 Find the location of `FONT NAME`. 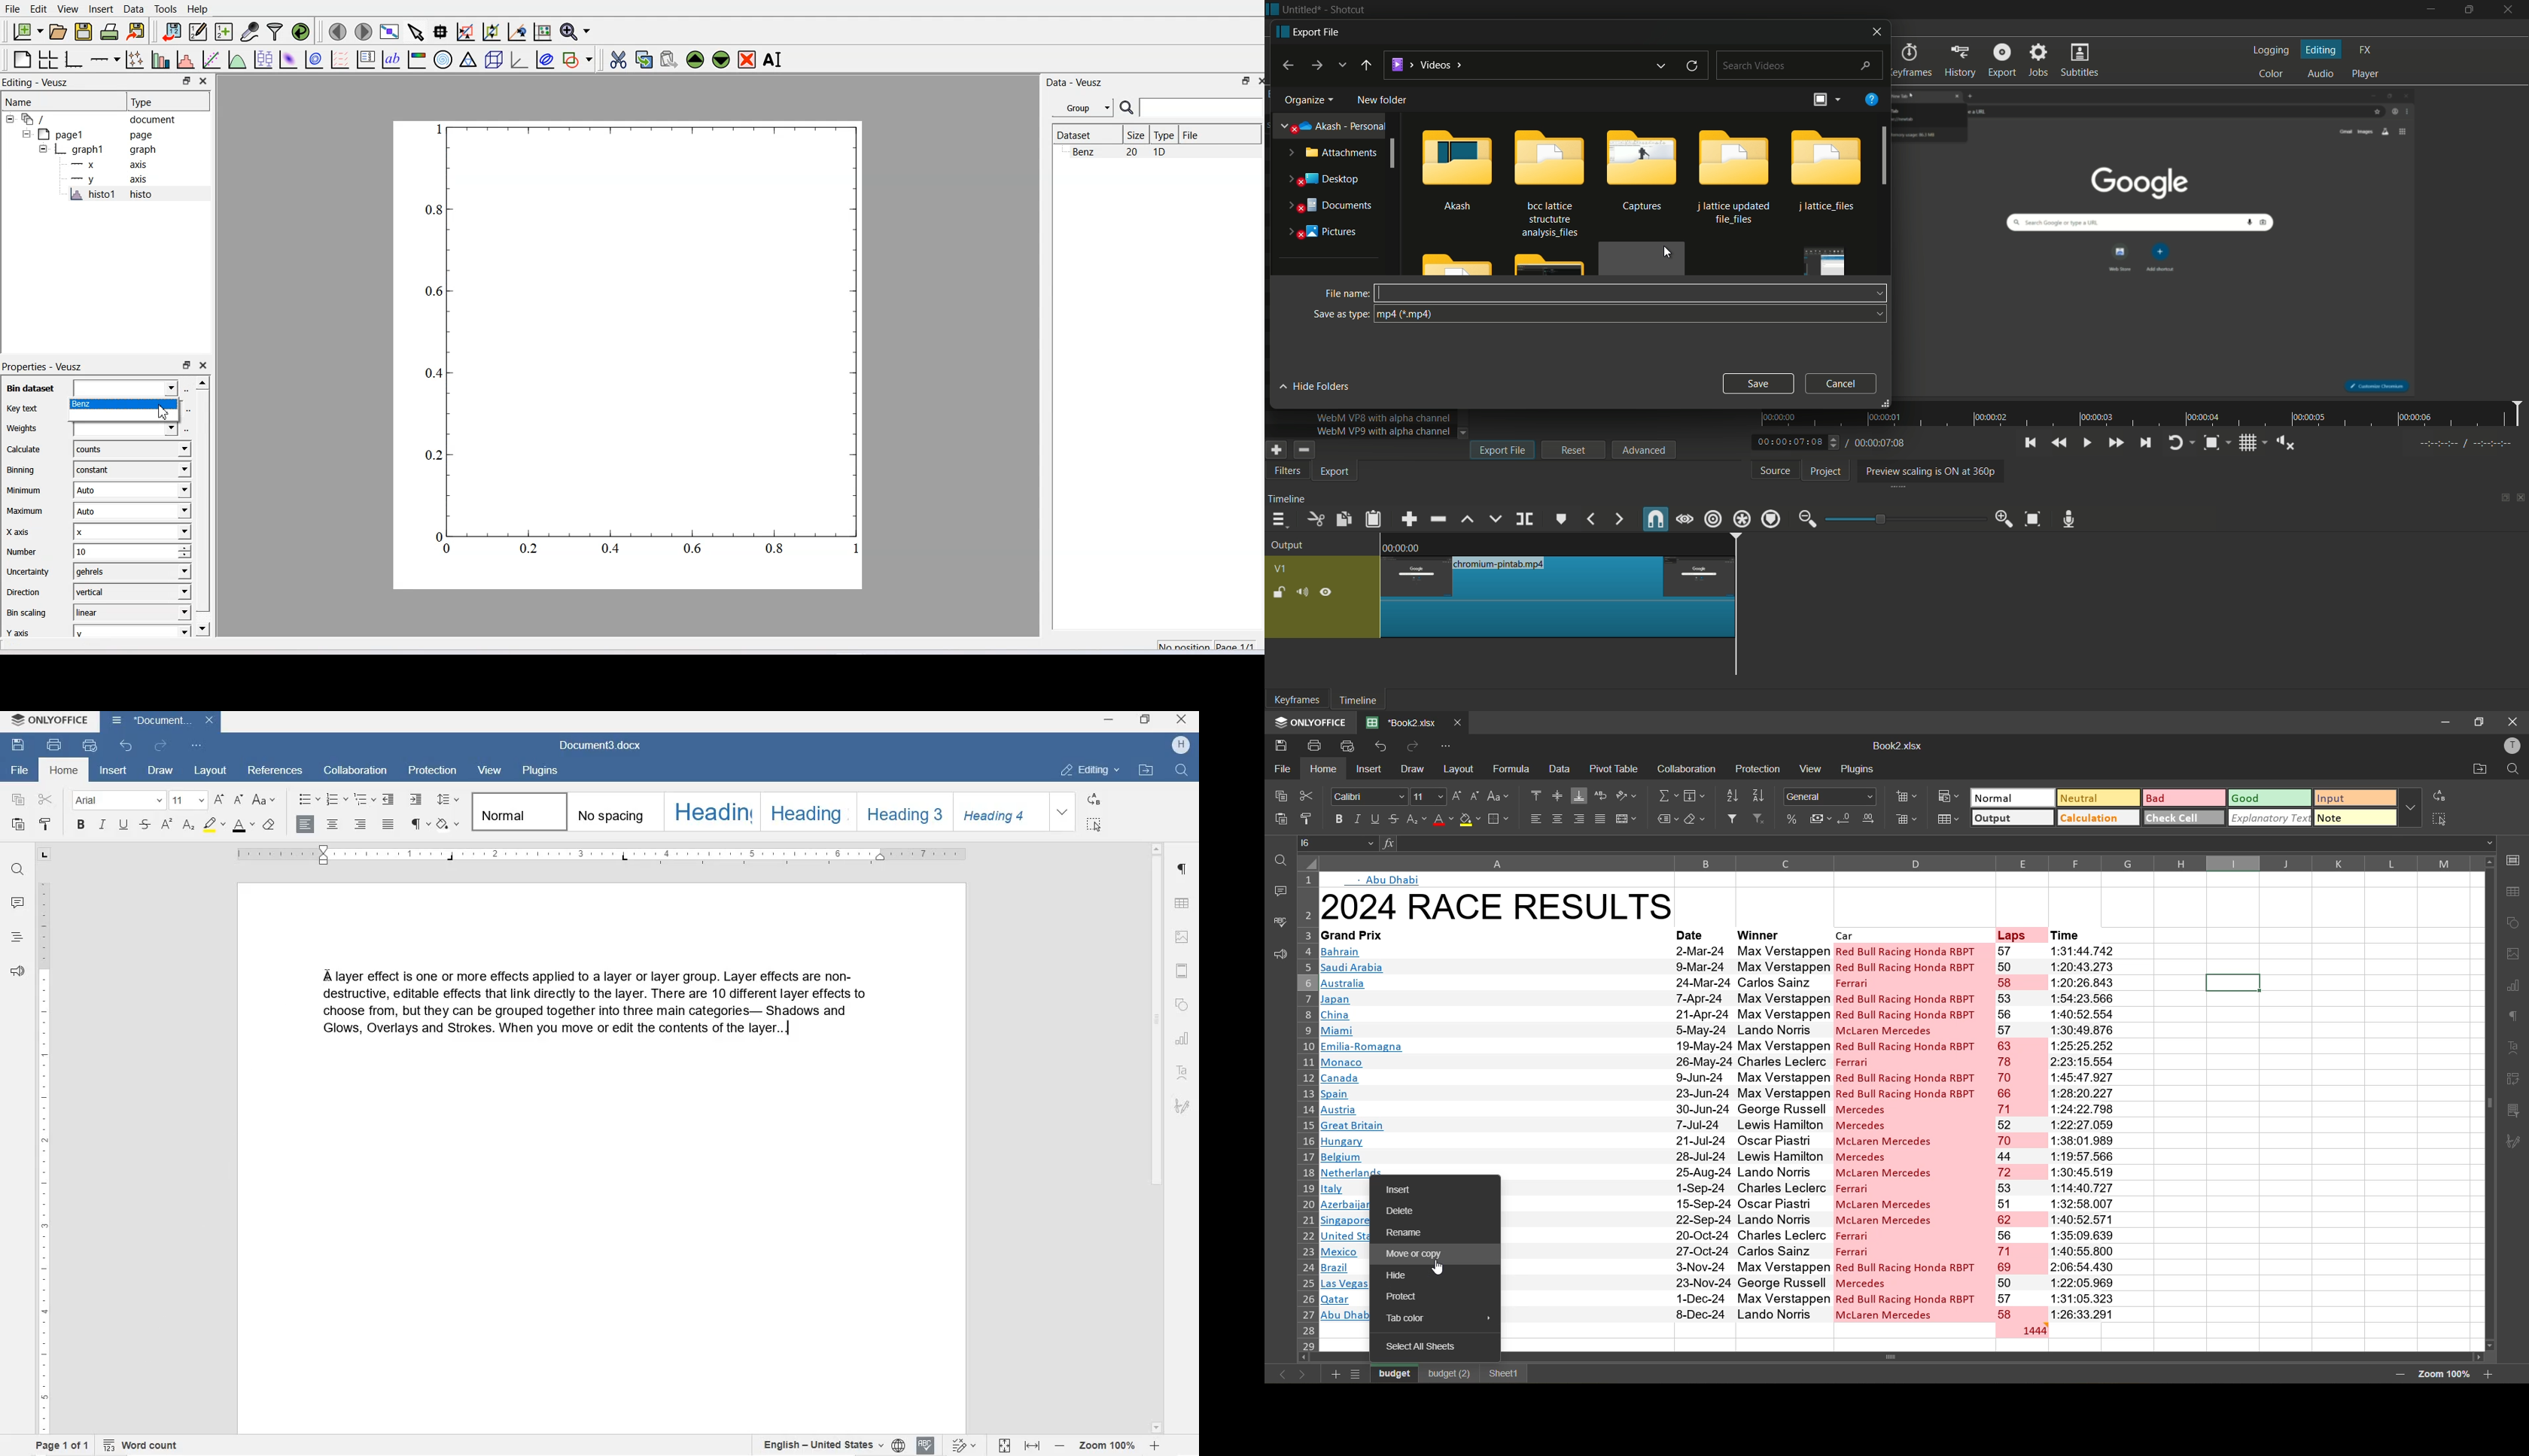

FONT NAME is located at coordinates (119, 800).